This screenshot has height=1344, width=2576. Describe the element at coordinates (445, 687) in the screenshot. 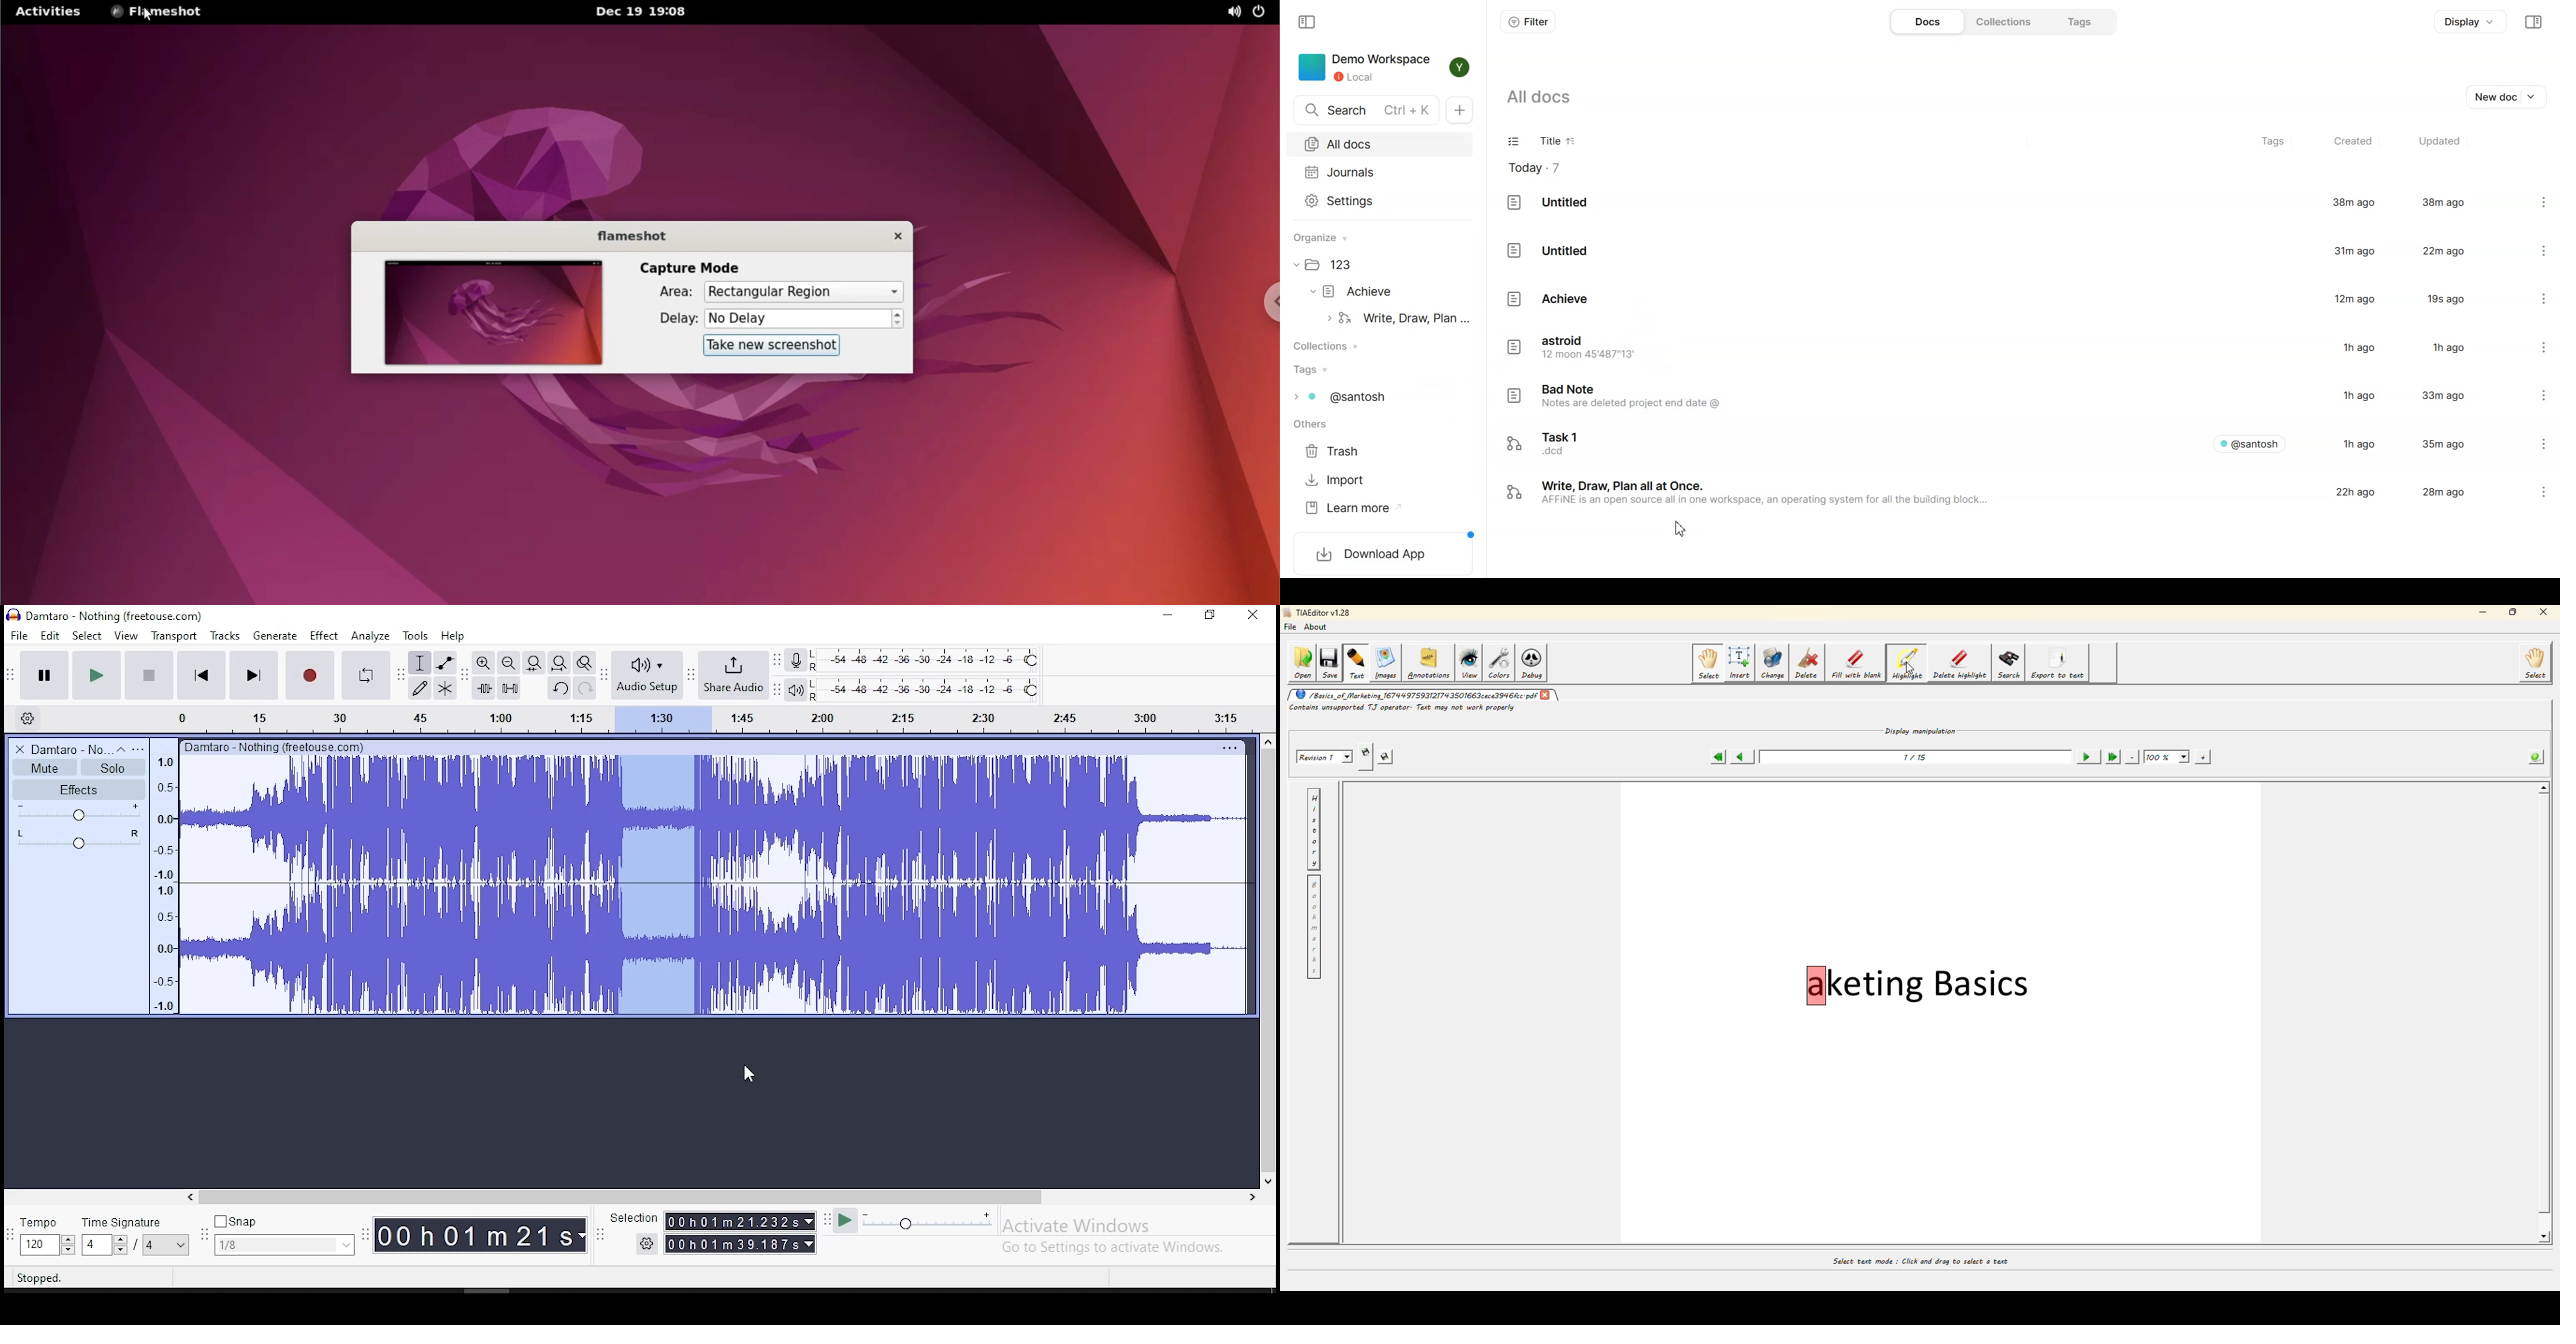

I see `multi tool` at that location.